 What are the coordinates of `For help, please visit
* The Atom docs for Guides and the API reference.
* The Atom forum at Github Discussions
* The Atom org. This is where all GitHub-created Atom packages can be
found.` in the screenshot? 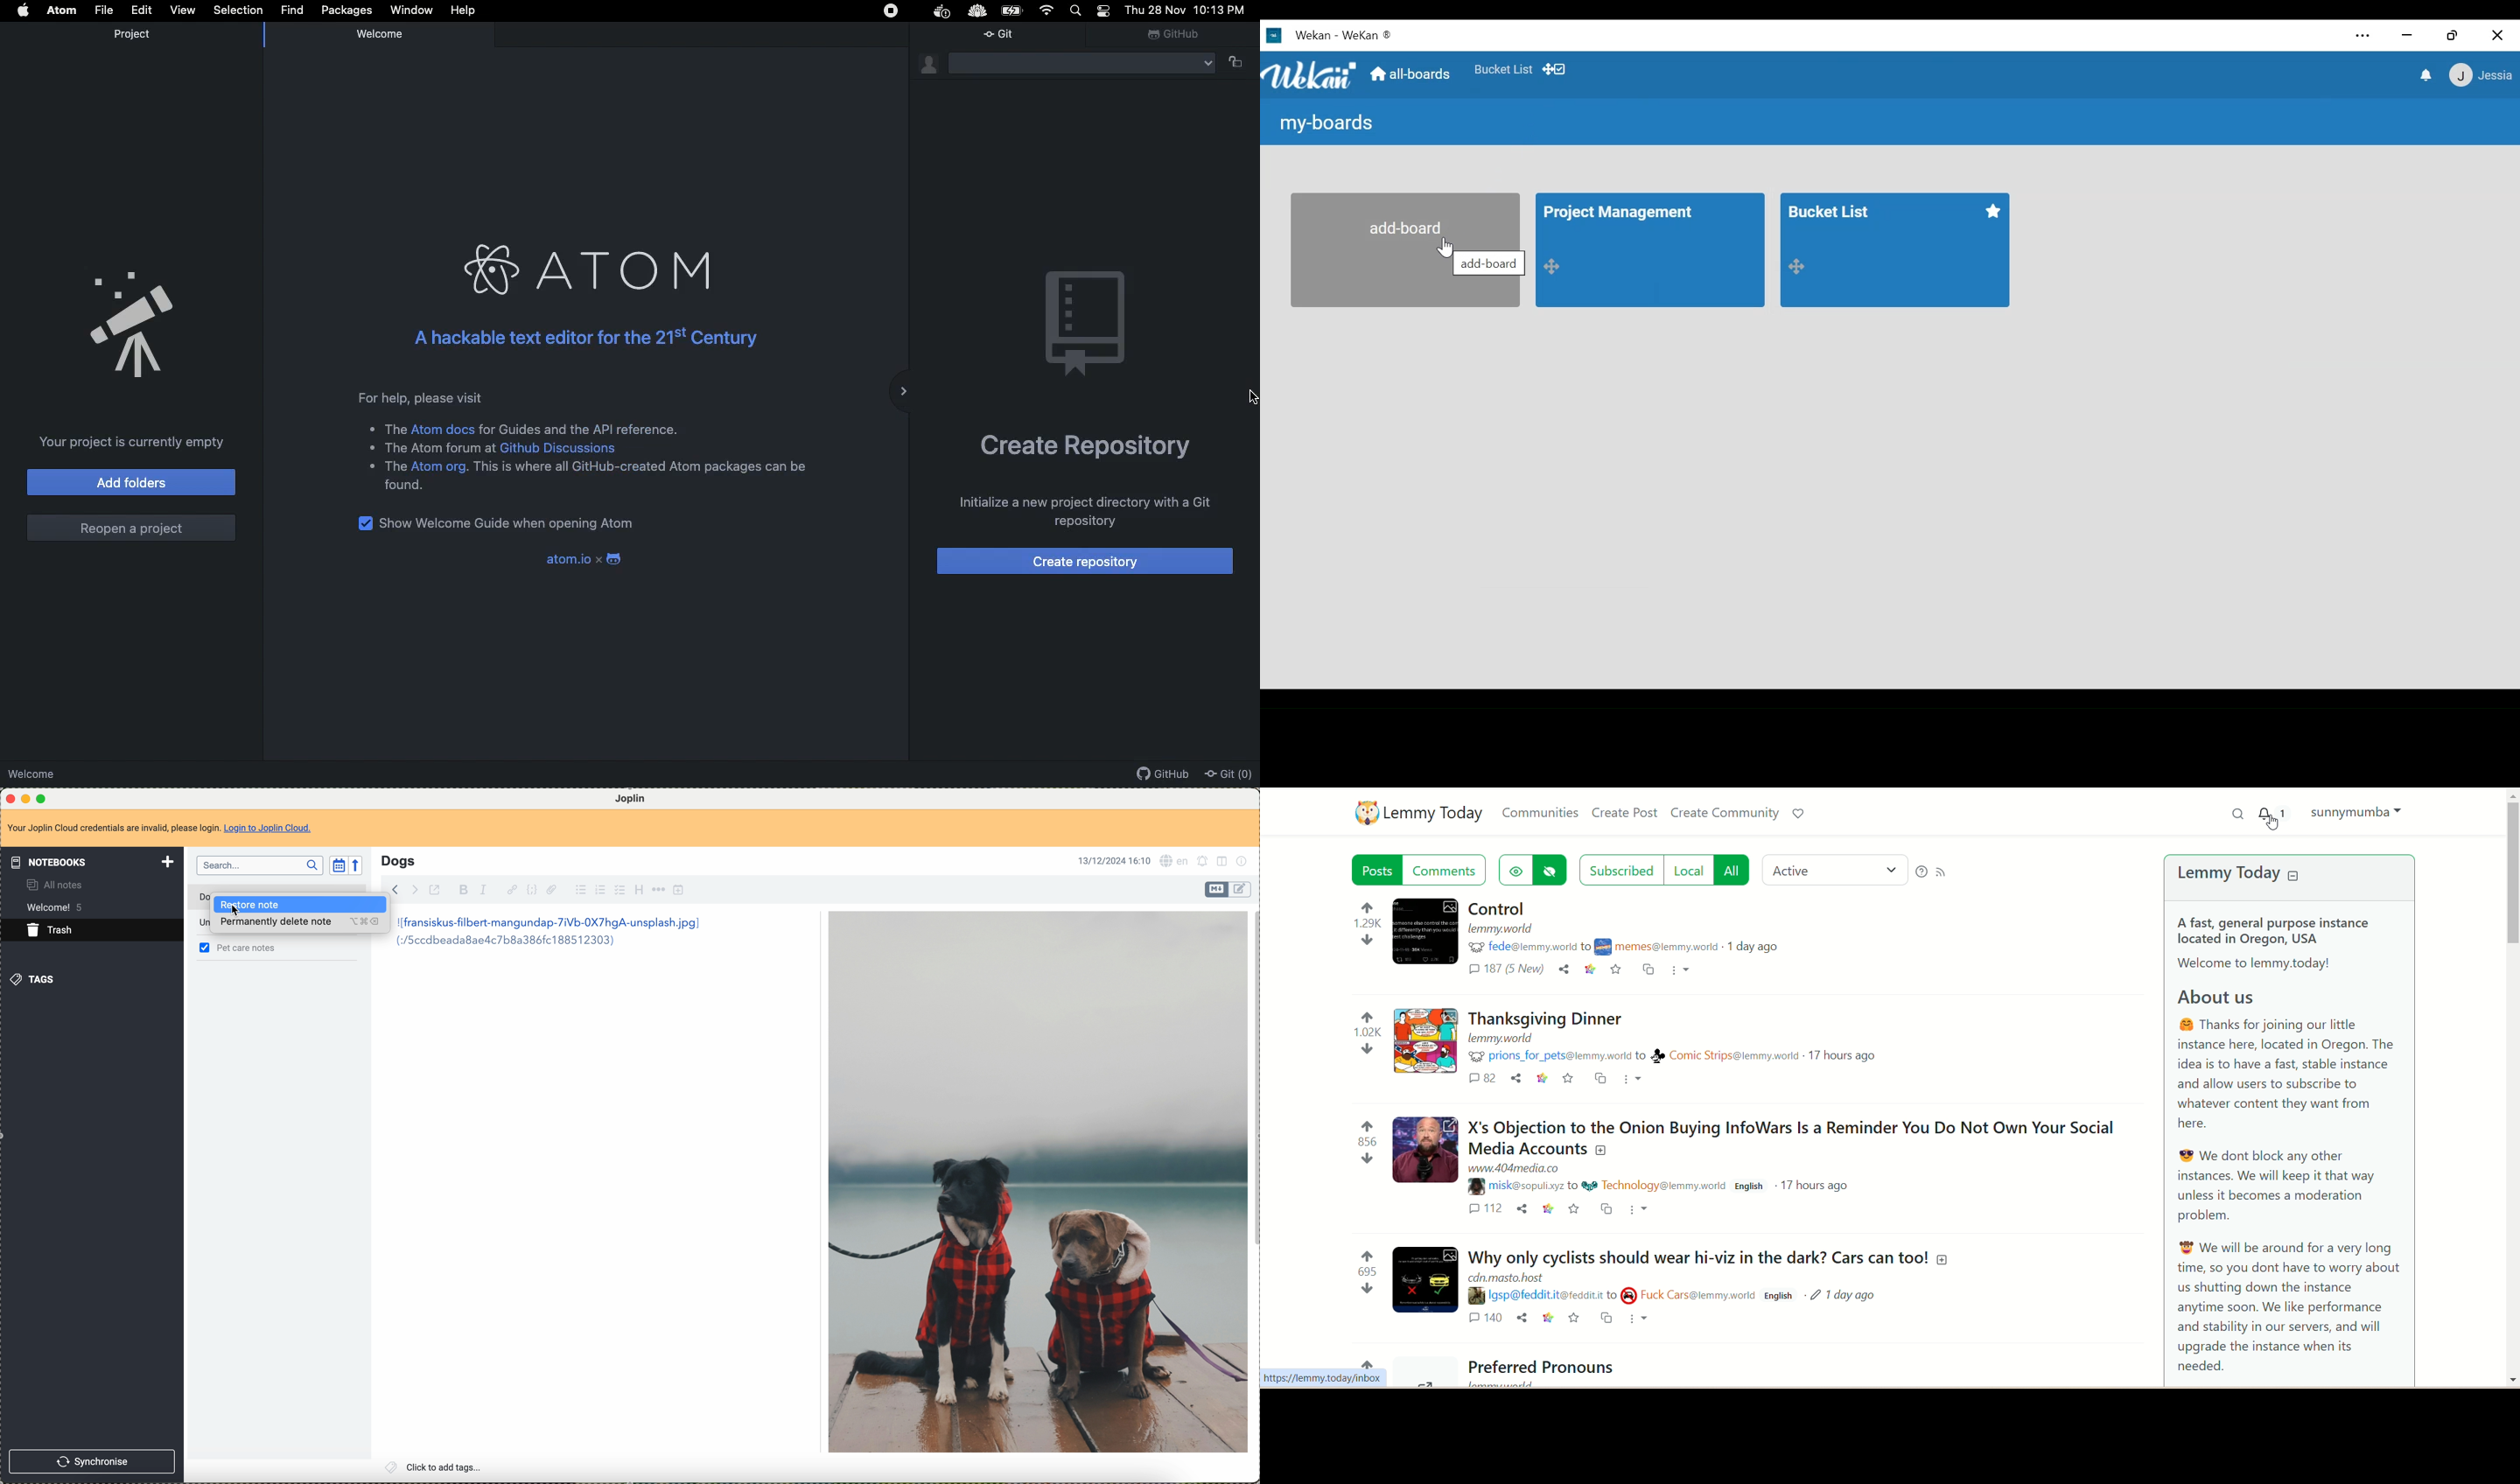 It's located at (591, 441).